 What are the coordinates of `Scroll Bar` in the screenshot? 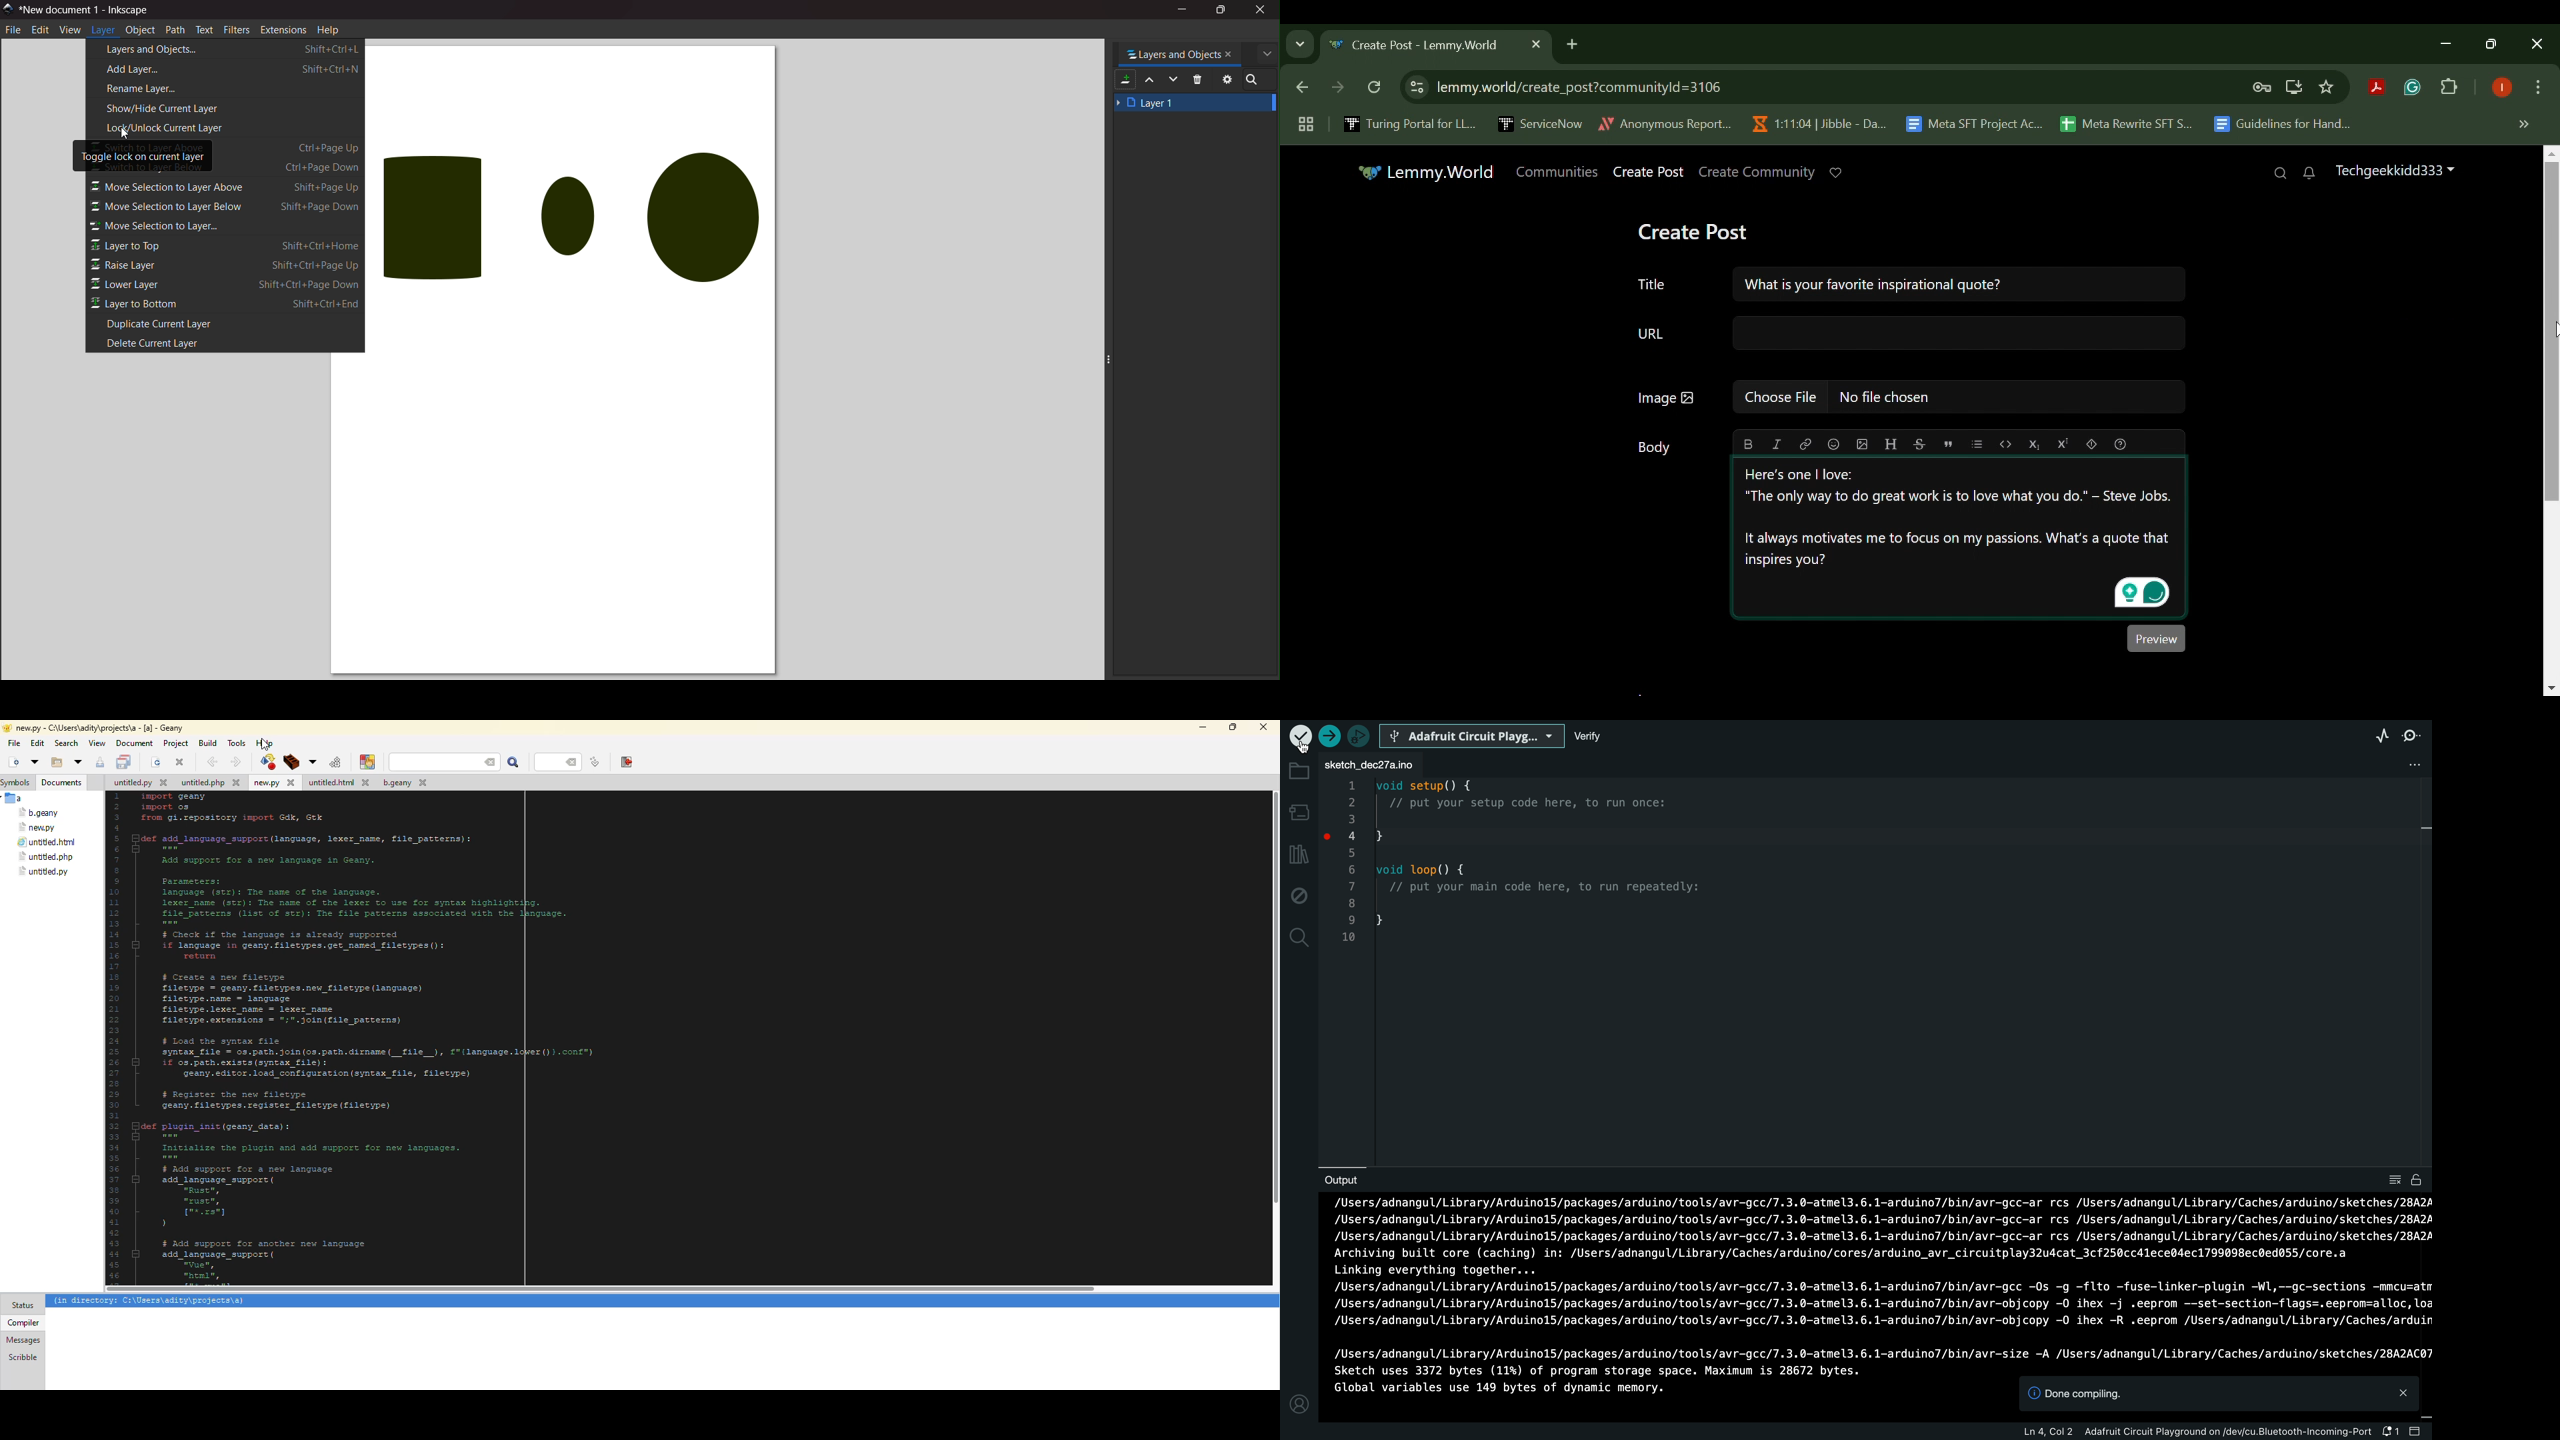 It's located at (2552, 419).